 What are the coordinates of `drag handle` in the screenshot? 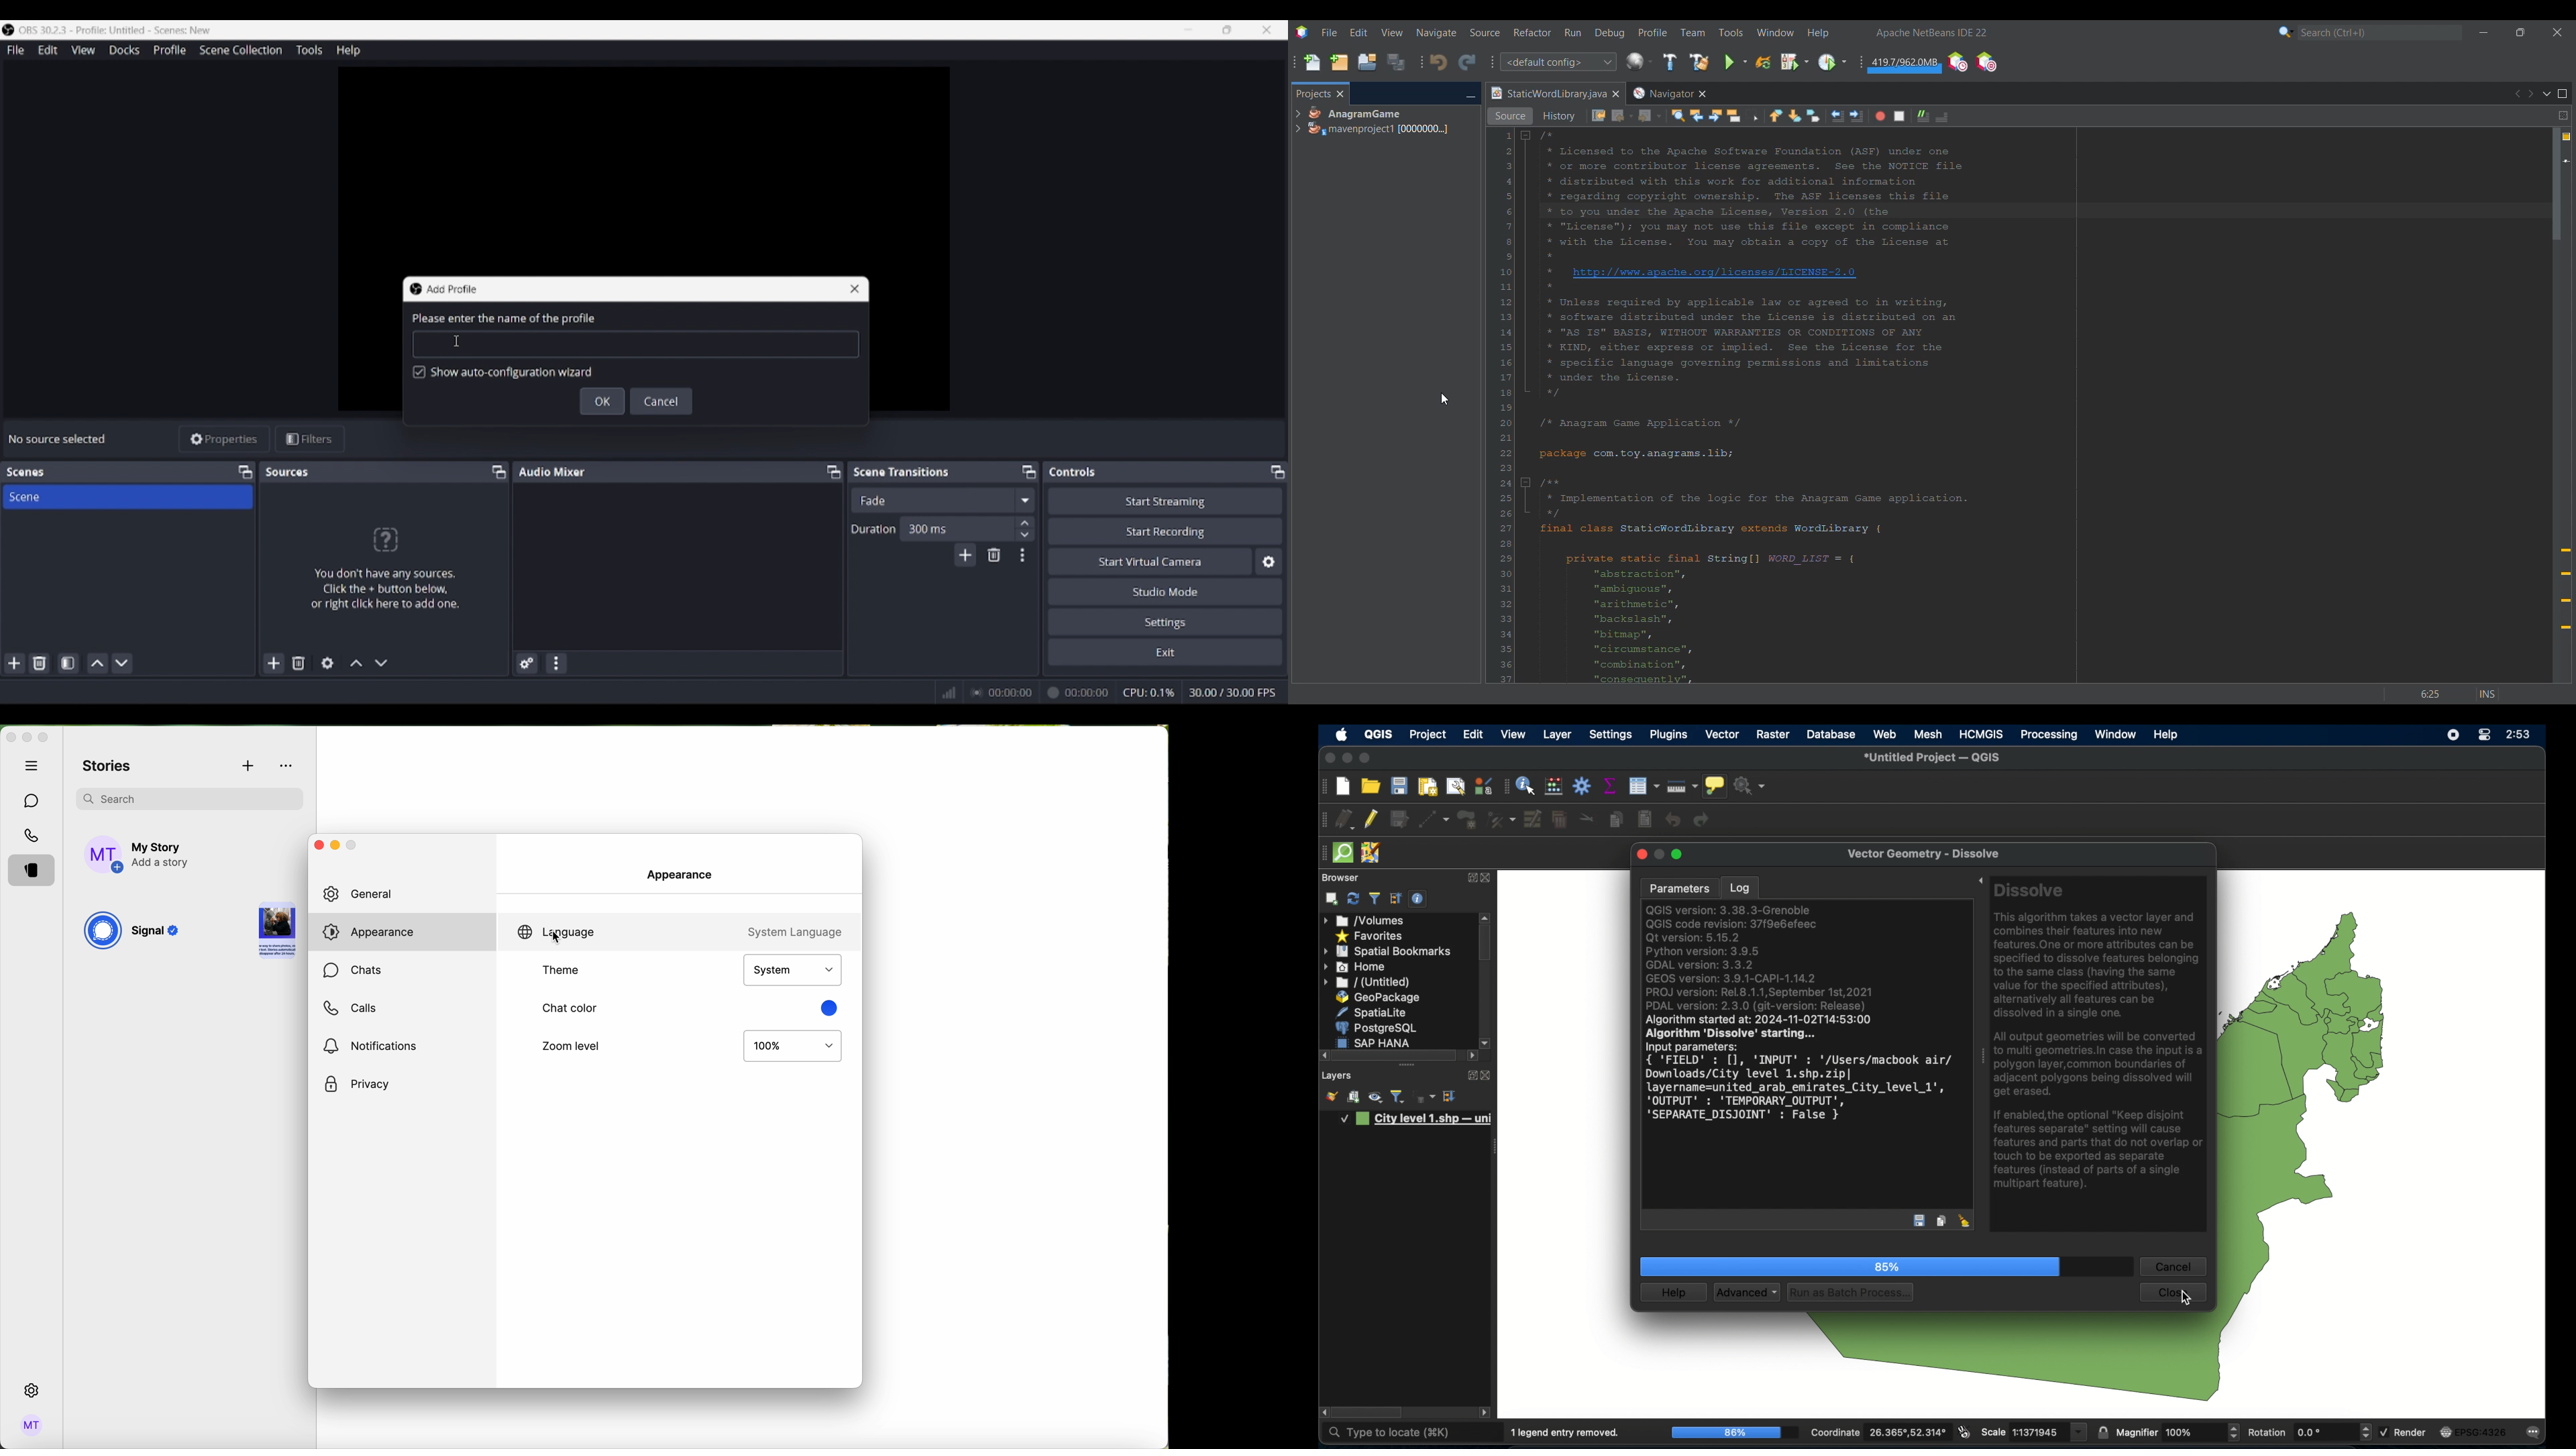 It's located at (1982, 1059).